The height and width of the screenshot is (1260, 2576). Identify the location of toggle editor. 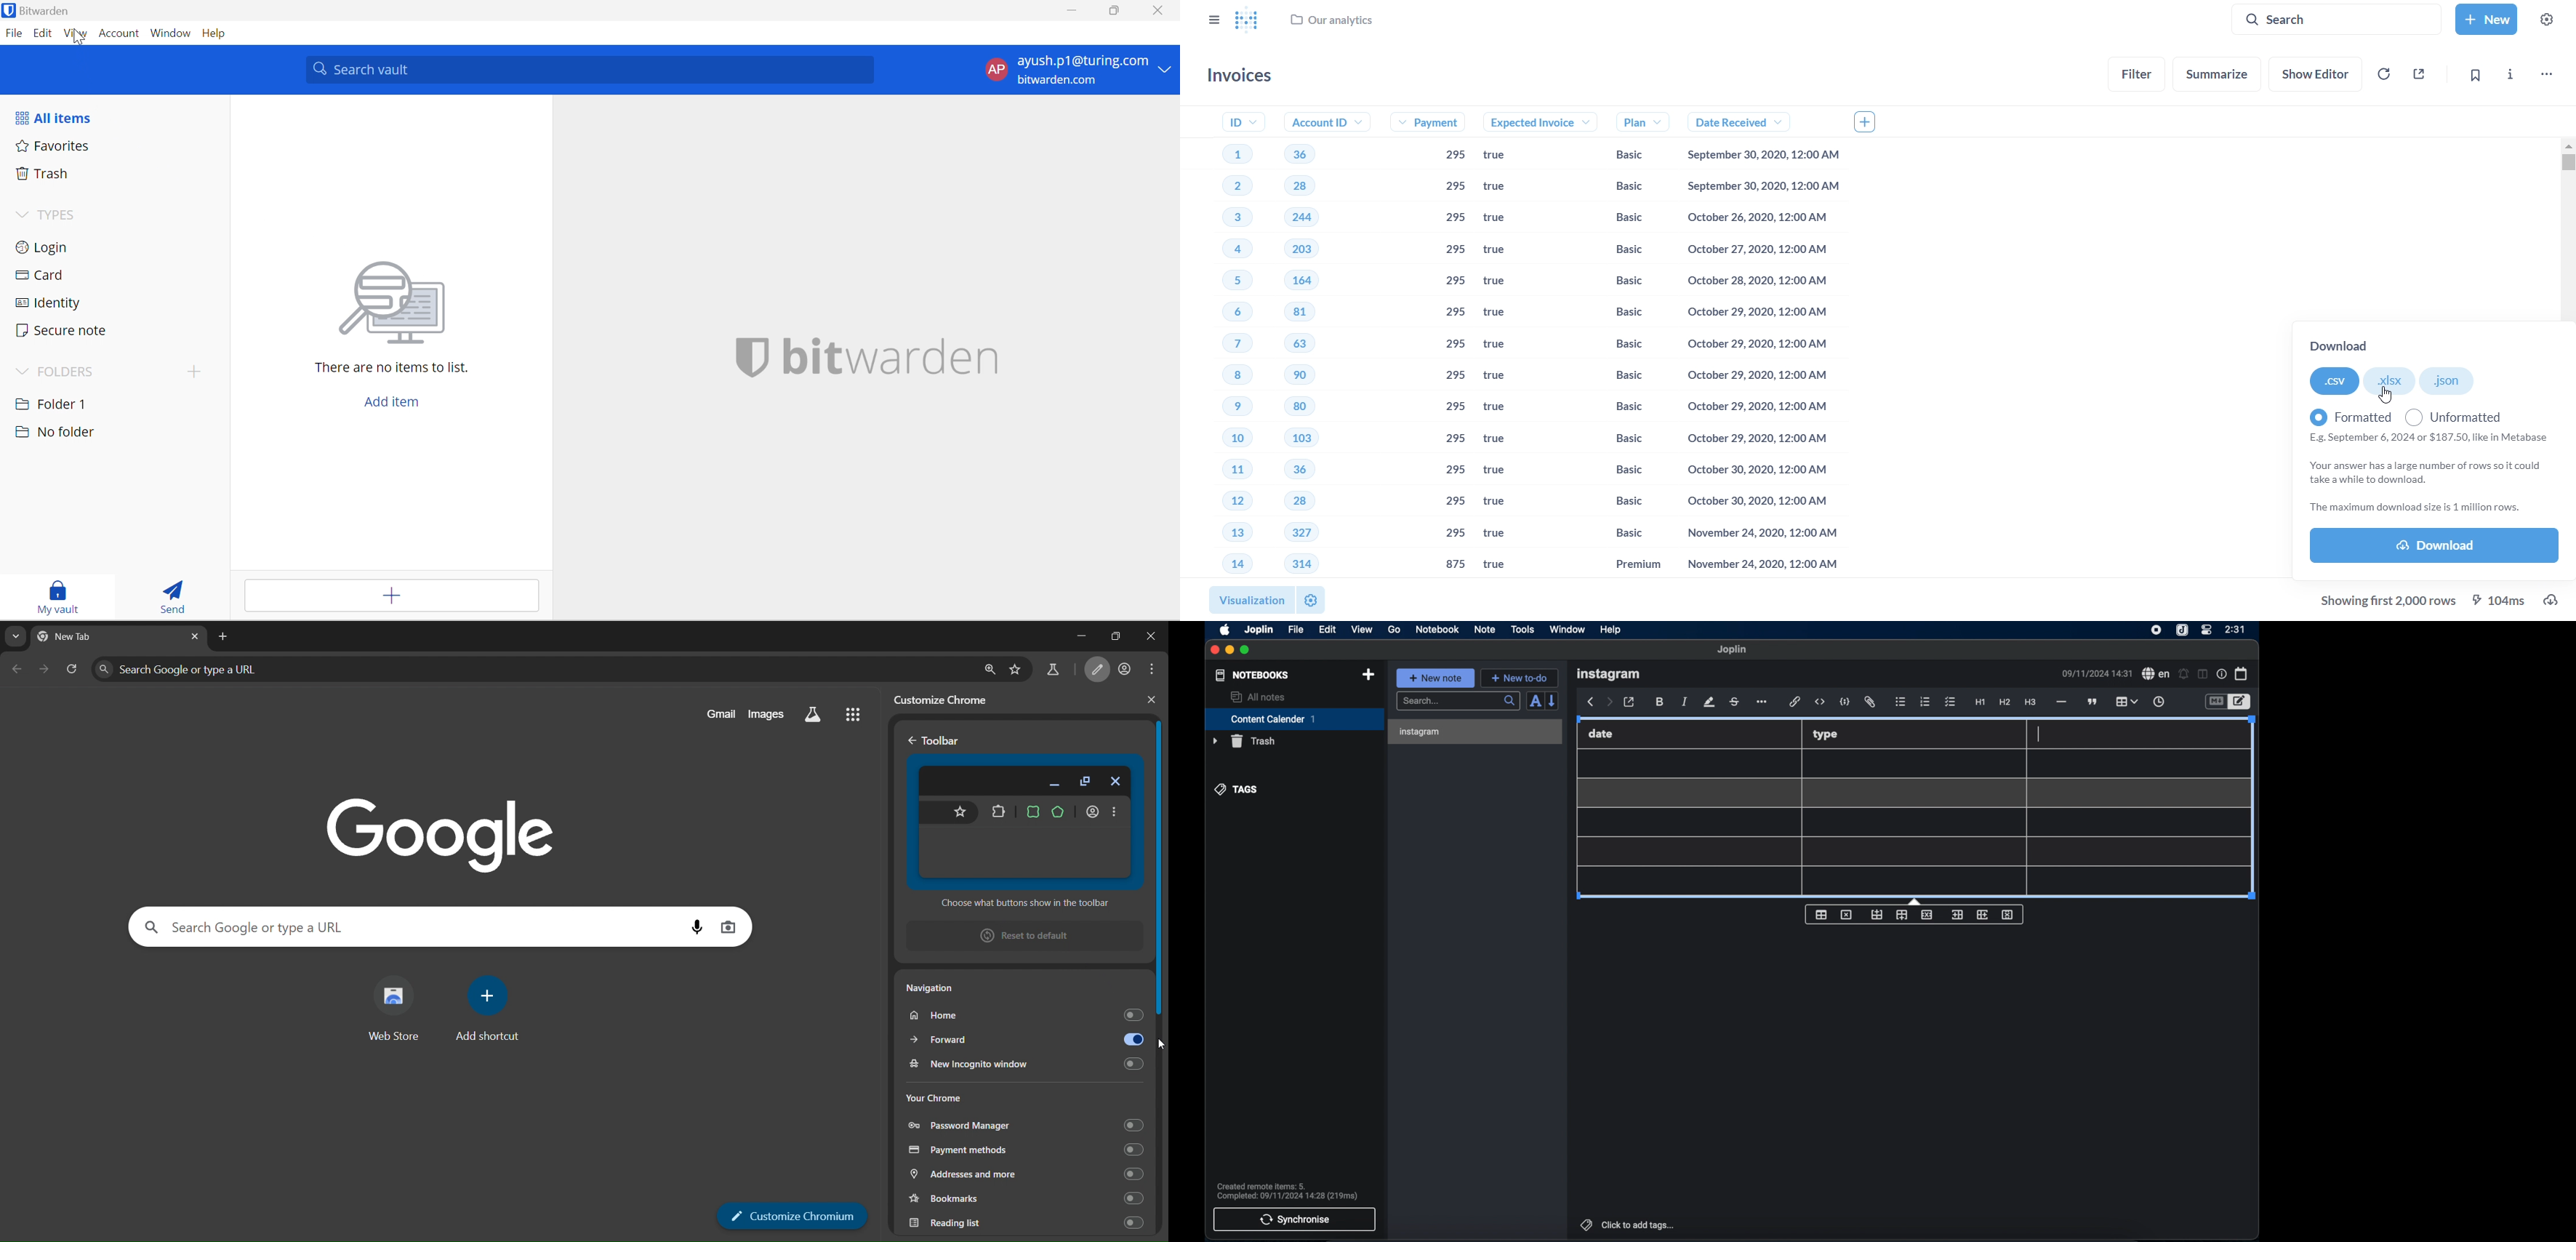
(2242, 700).